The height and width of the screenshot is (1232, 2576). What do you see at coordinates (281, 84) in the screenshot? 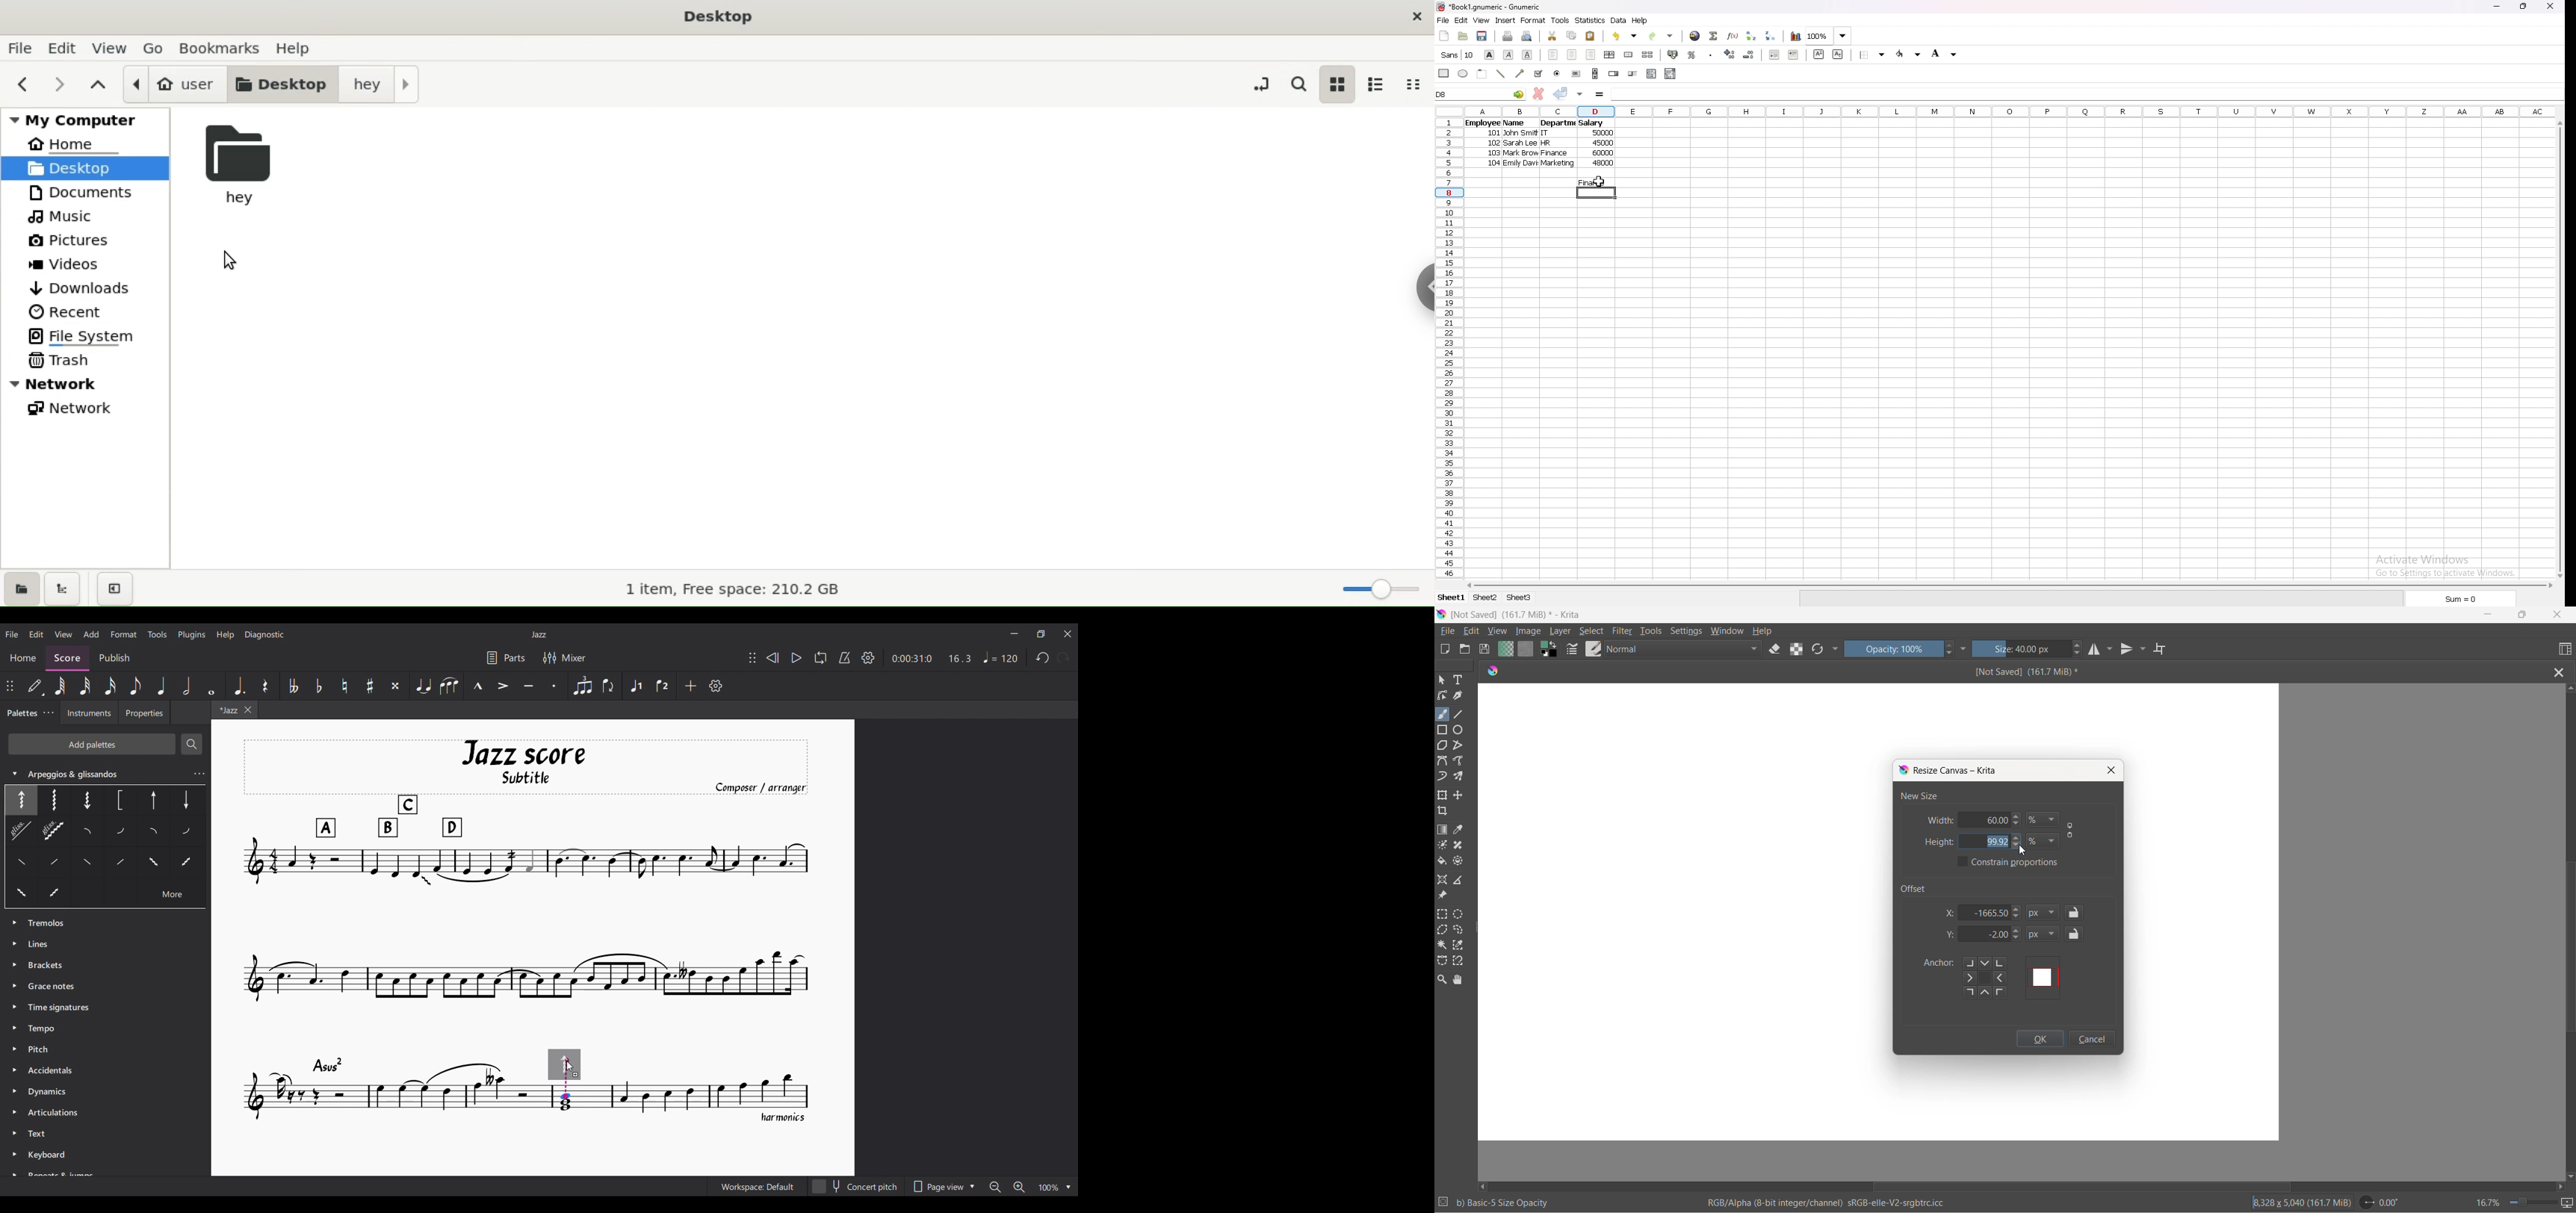
I see `desktop` at bounding box center [281, 84].